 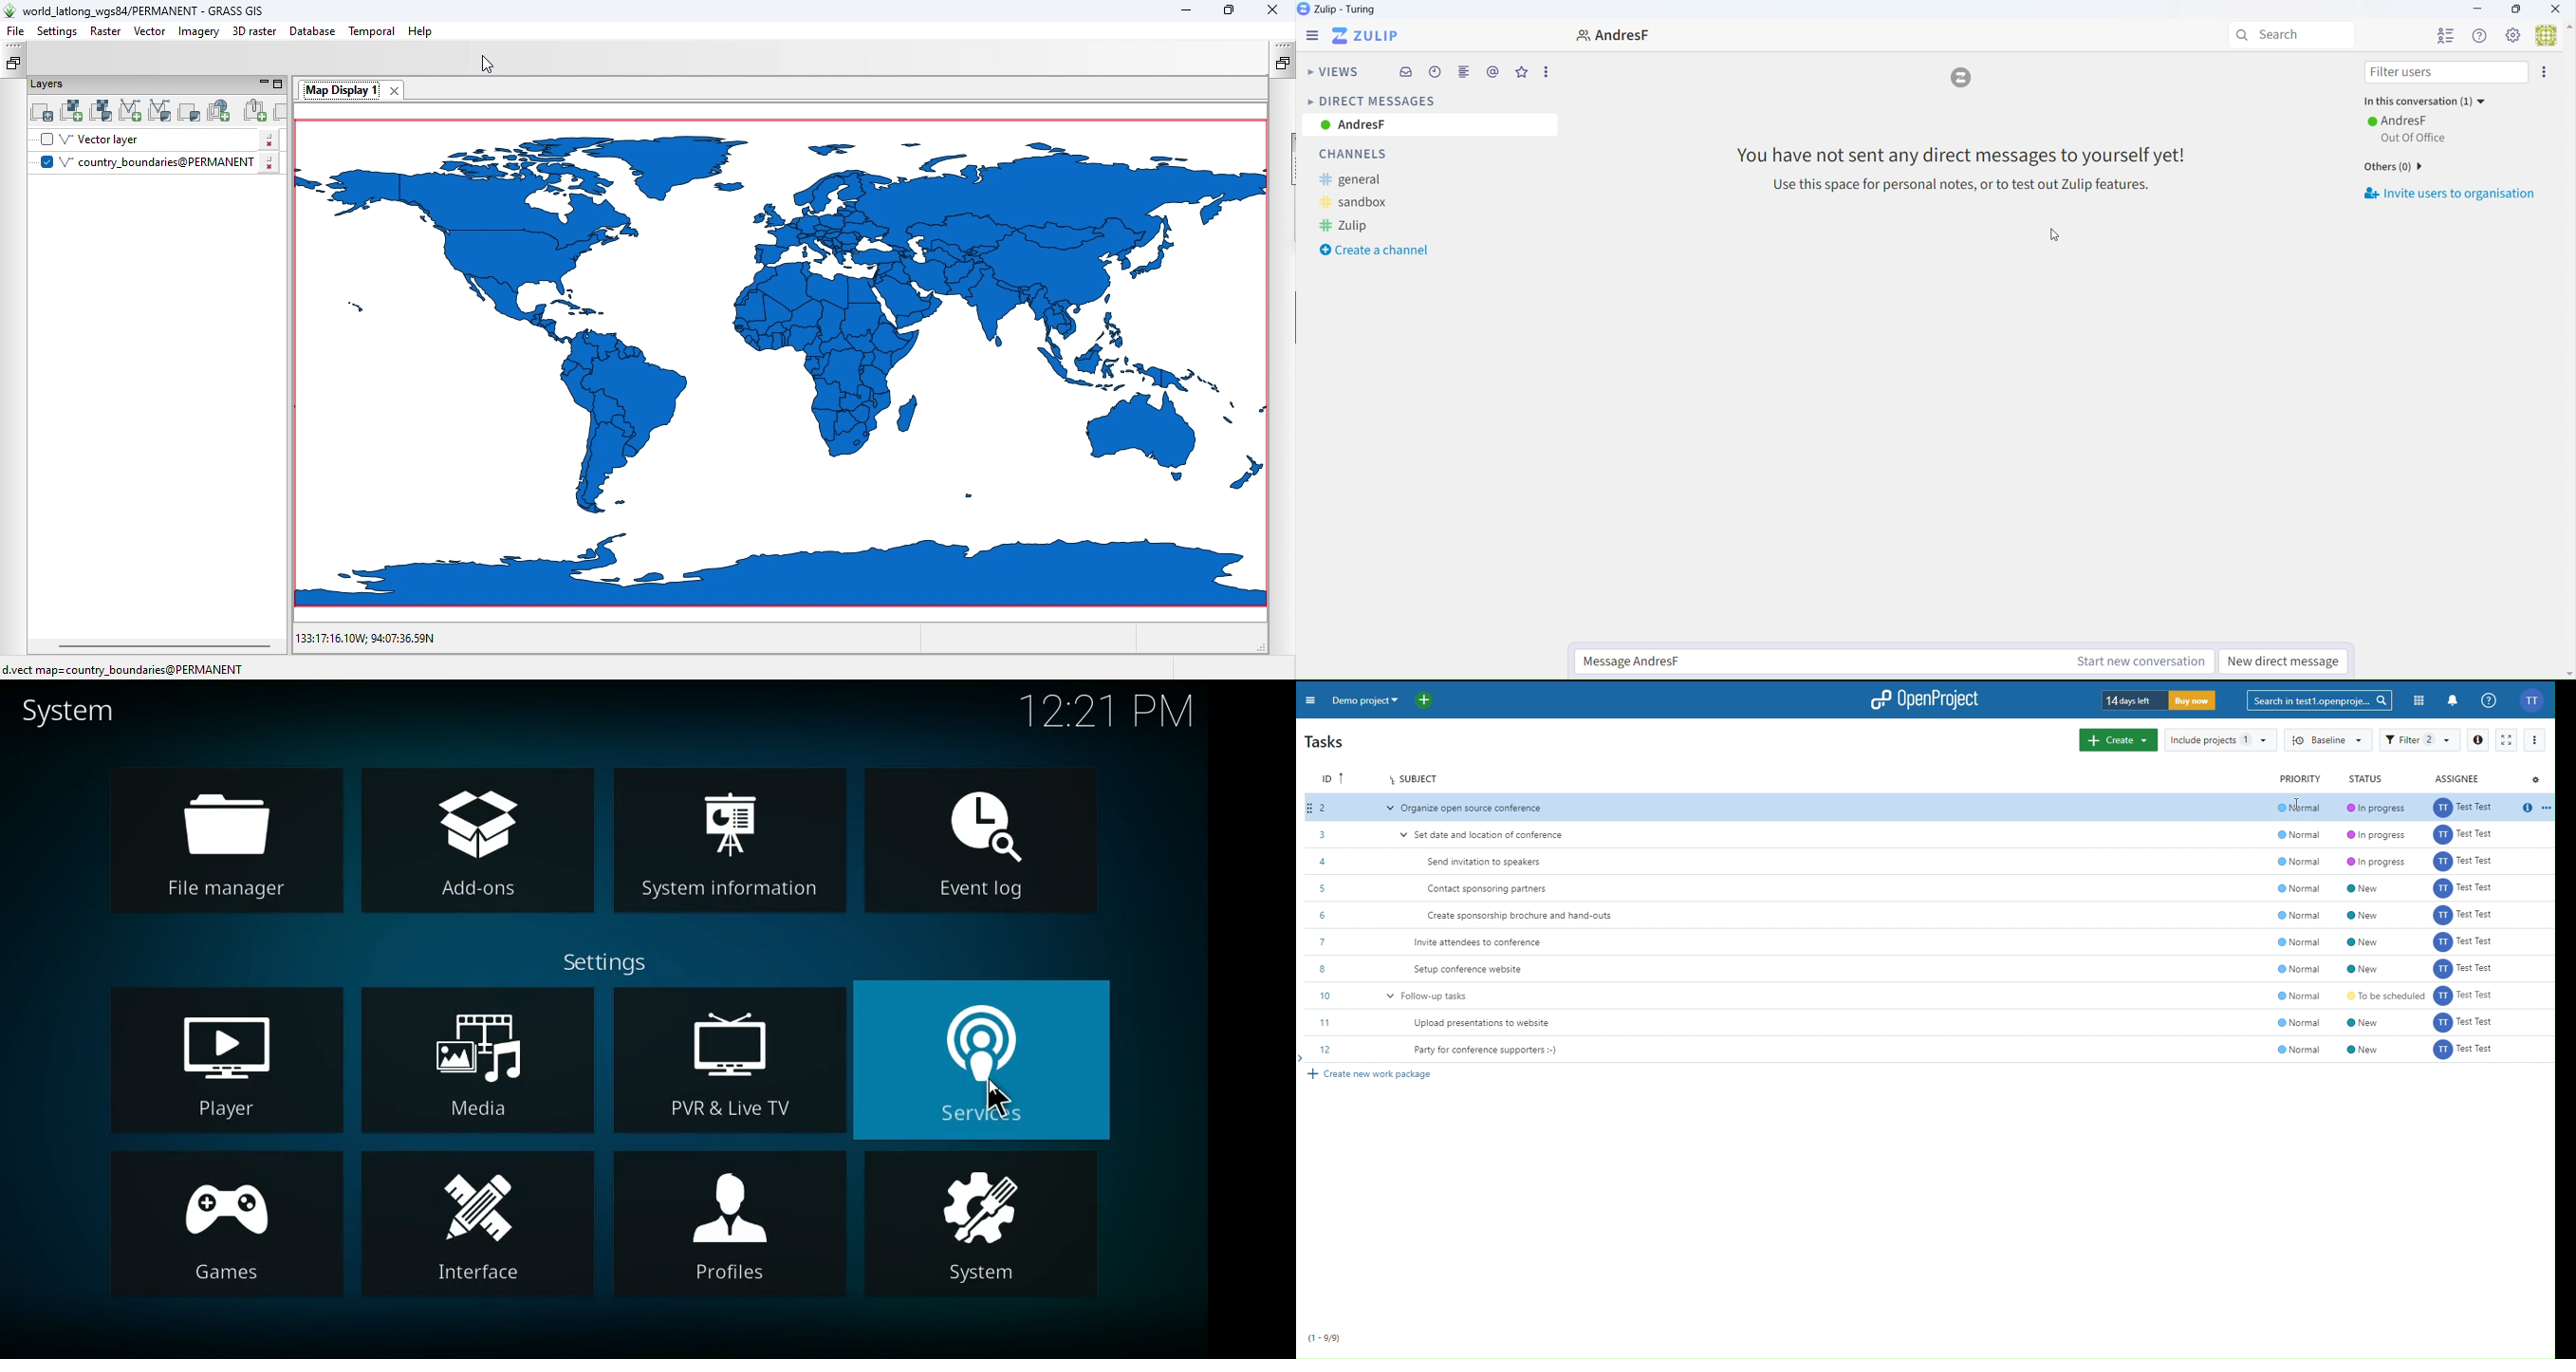 I want to click on Invite Users to Organization, so click(x=2447, y=193).